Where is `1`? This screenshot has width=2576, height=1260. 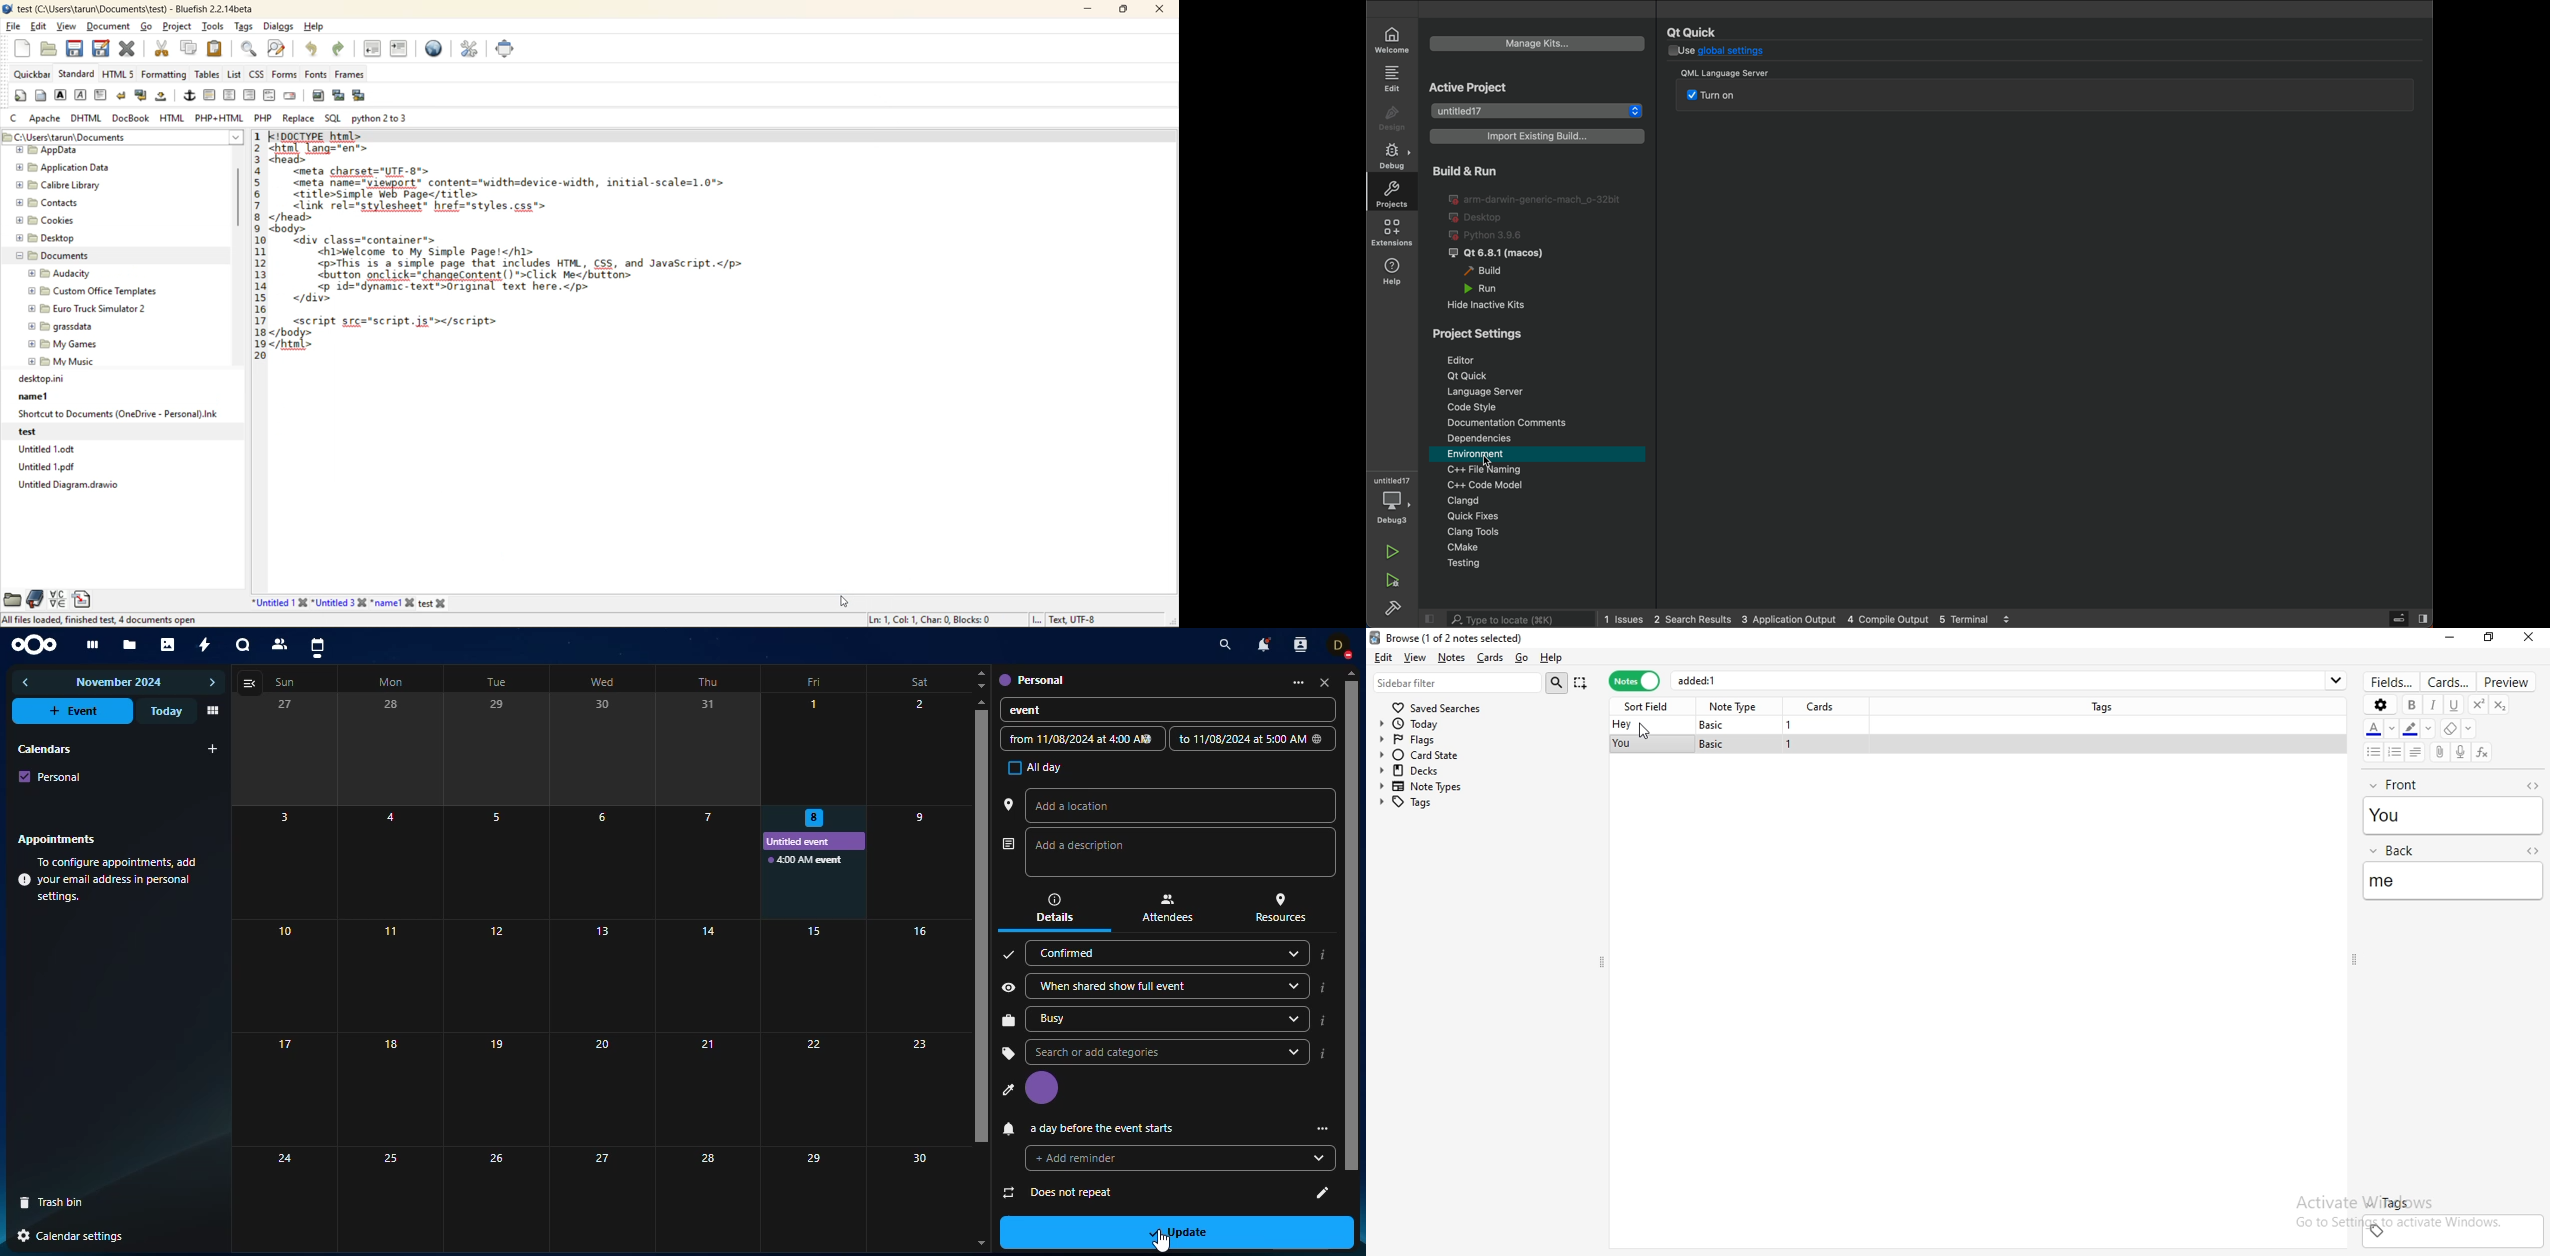
1 is located at coordinates (1789, 725).